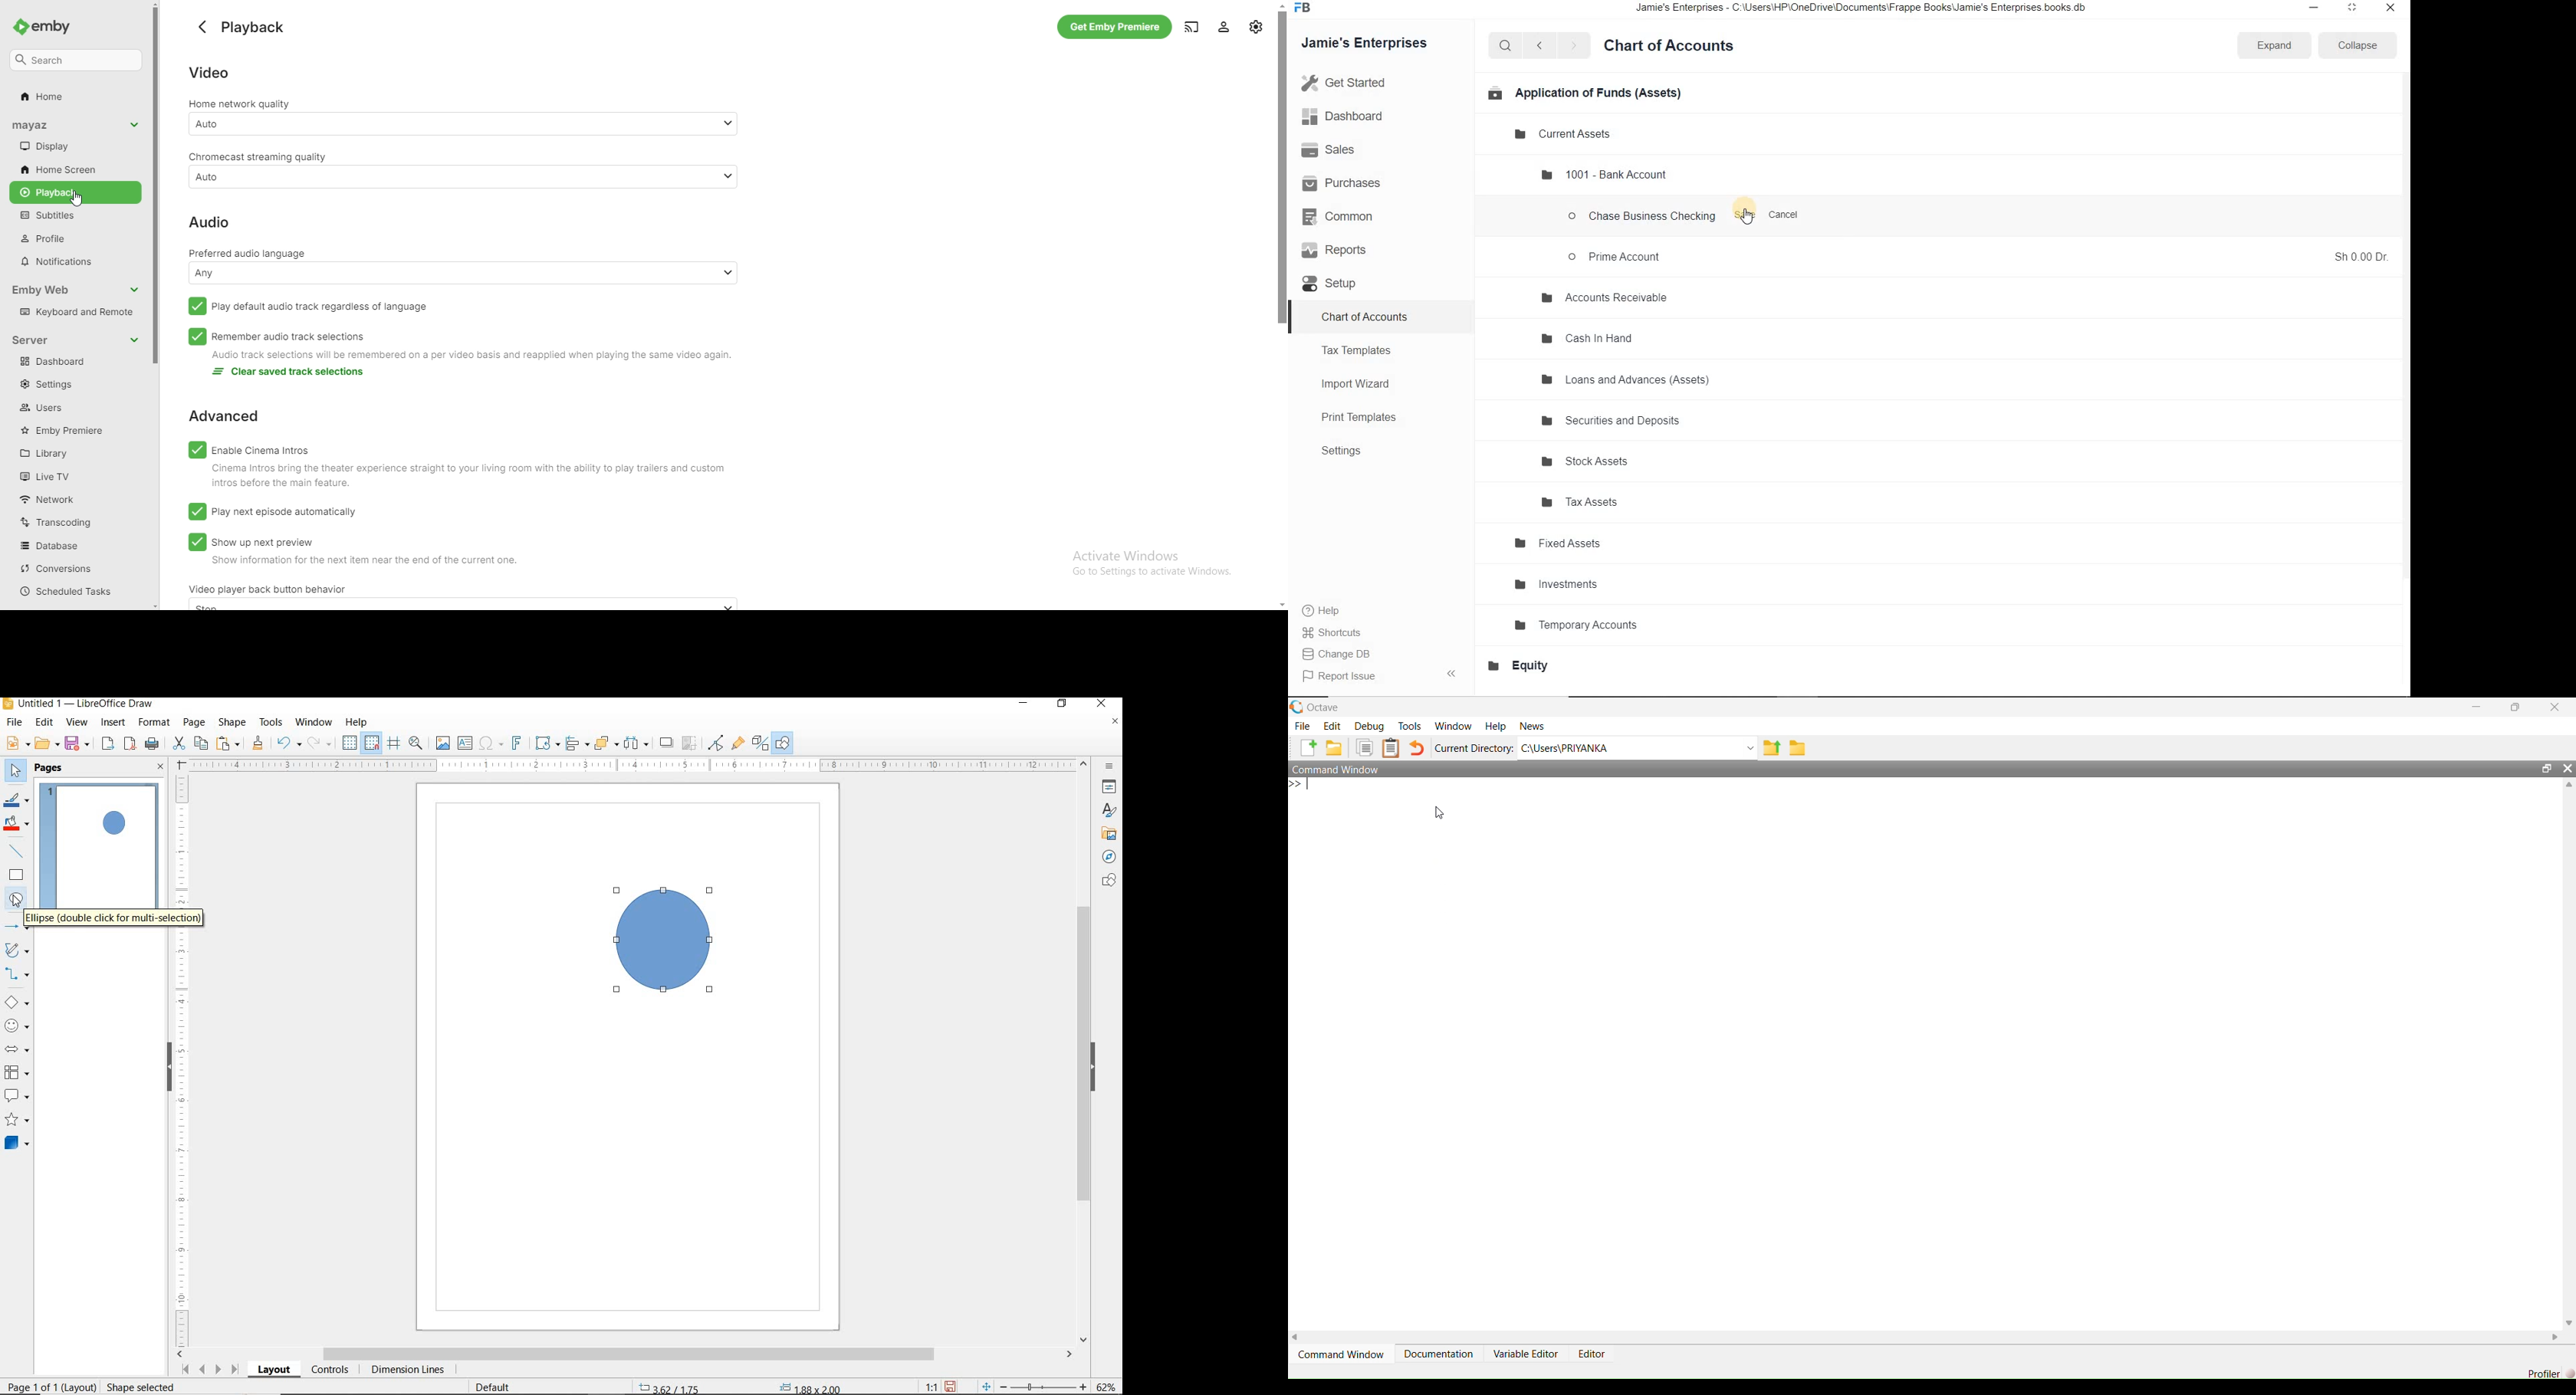 The height and width of the screenshot is (1400, 2576). What do you see at coordinates (135, 125) in the screenshot?
I see `collapse` at bounding box center [135, 125].